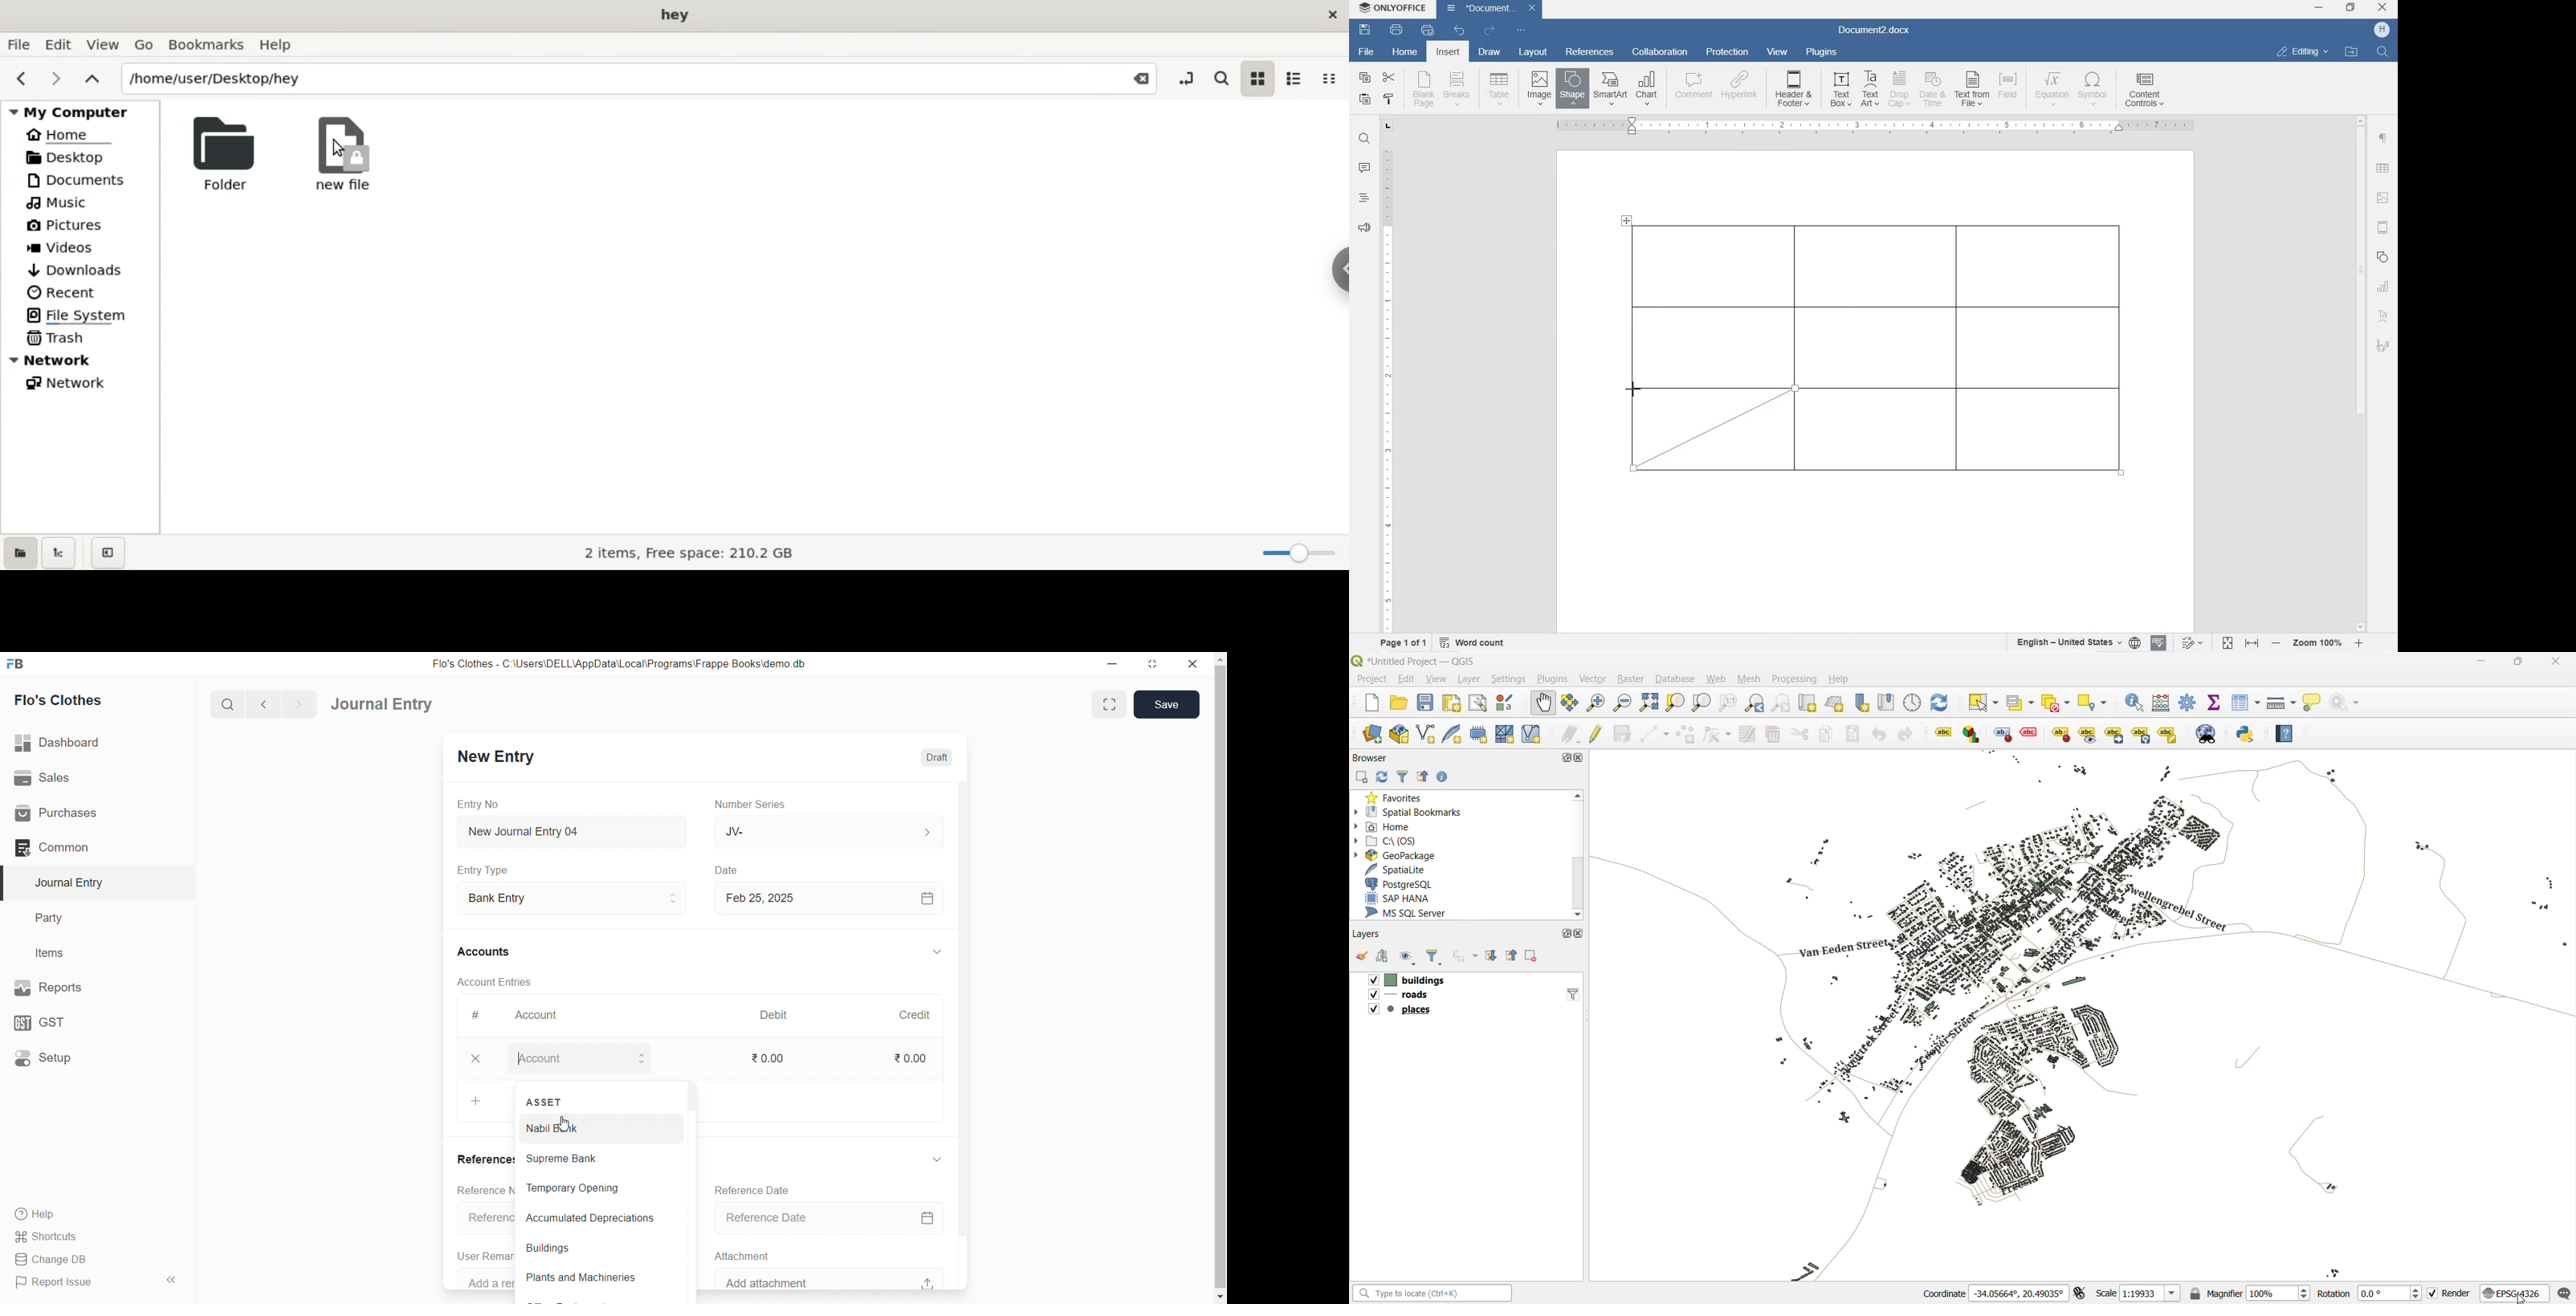 The height and width of the screenshot is (1316, 2576). Describe the element at coordinates (66, 226) in the screenshot. I see `Pictures` at that location.